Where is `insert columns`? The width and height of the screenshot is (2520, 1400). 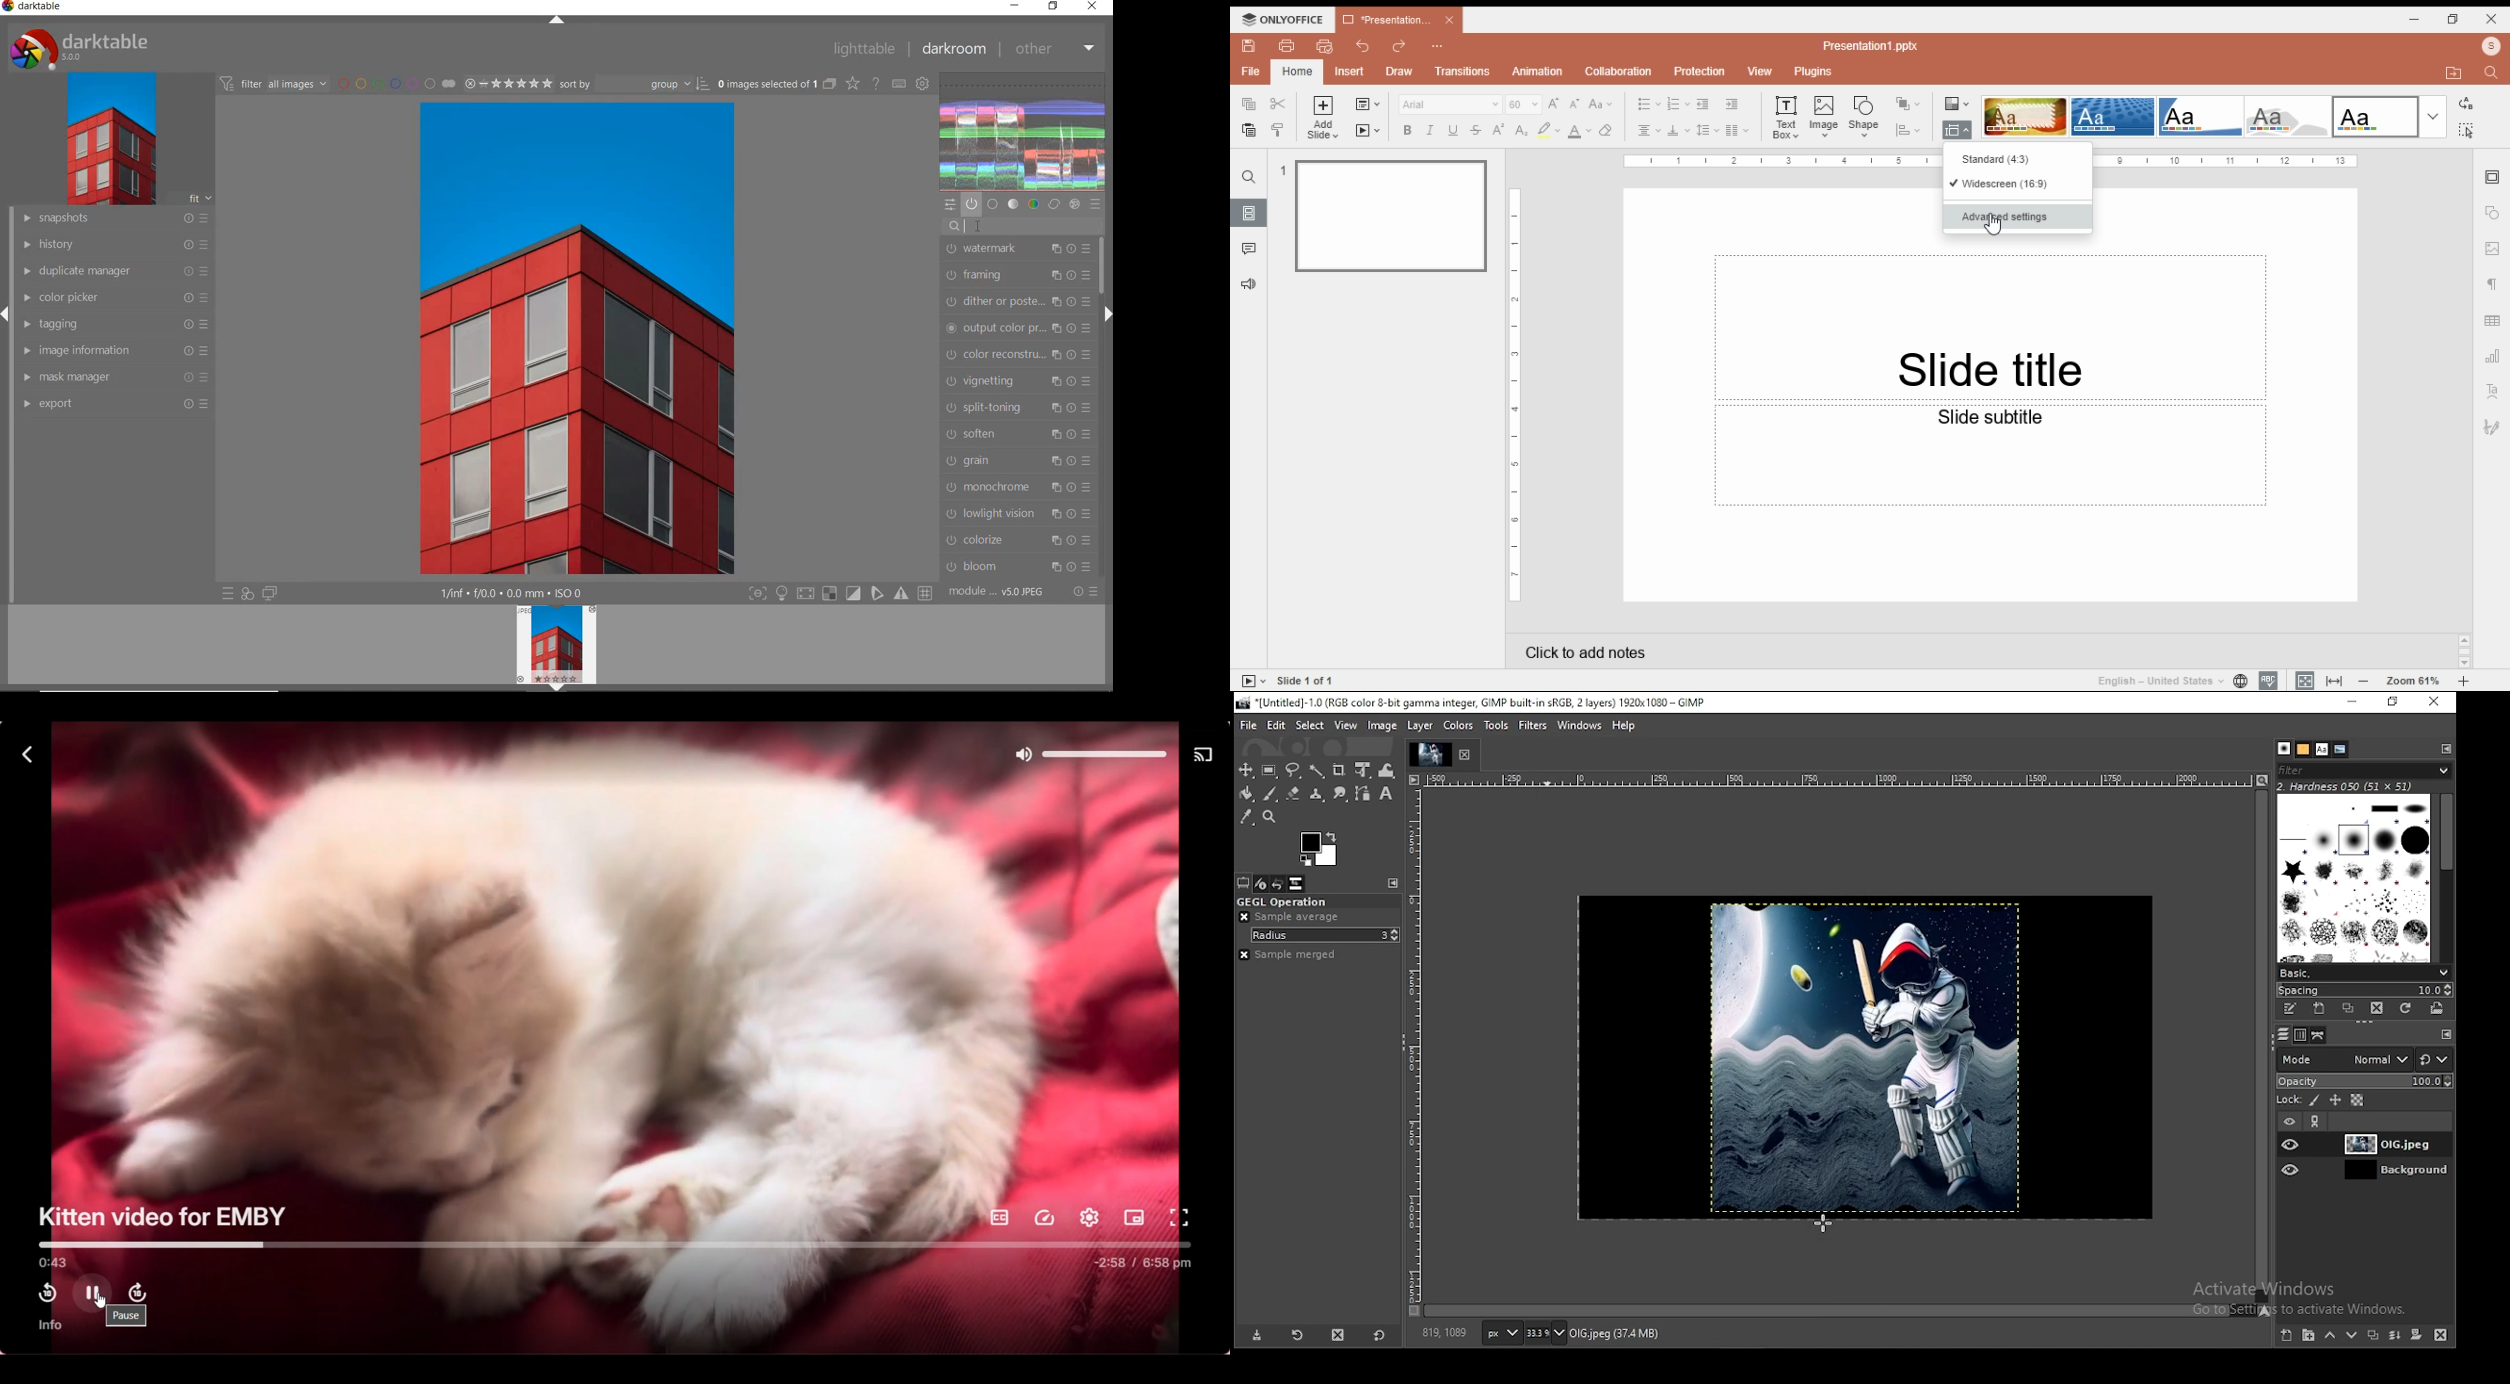
insert columns is located at coordinates (1737, 132).